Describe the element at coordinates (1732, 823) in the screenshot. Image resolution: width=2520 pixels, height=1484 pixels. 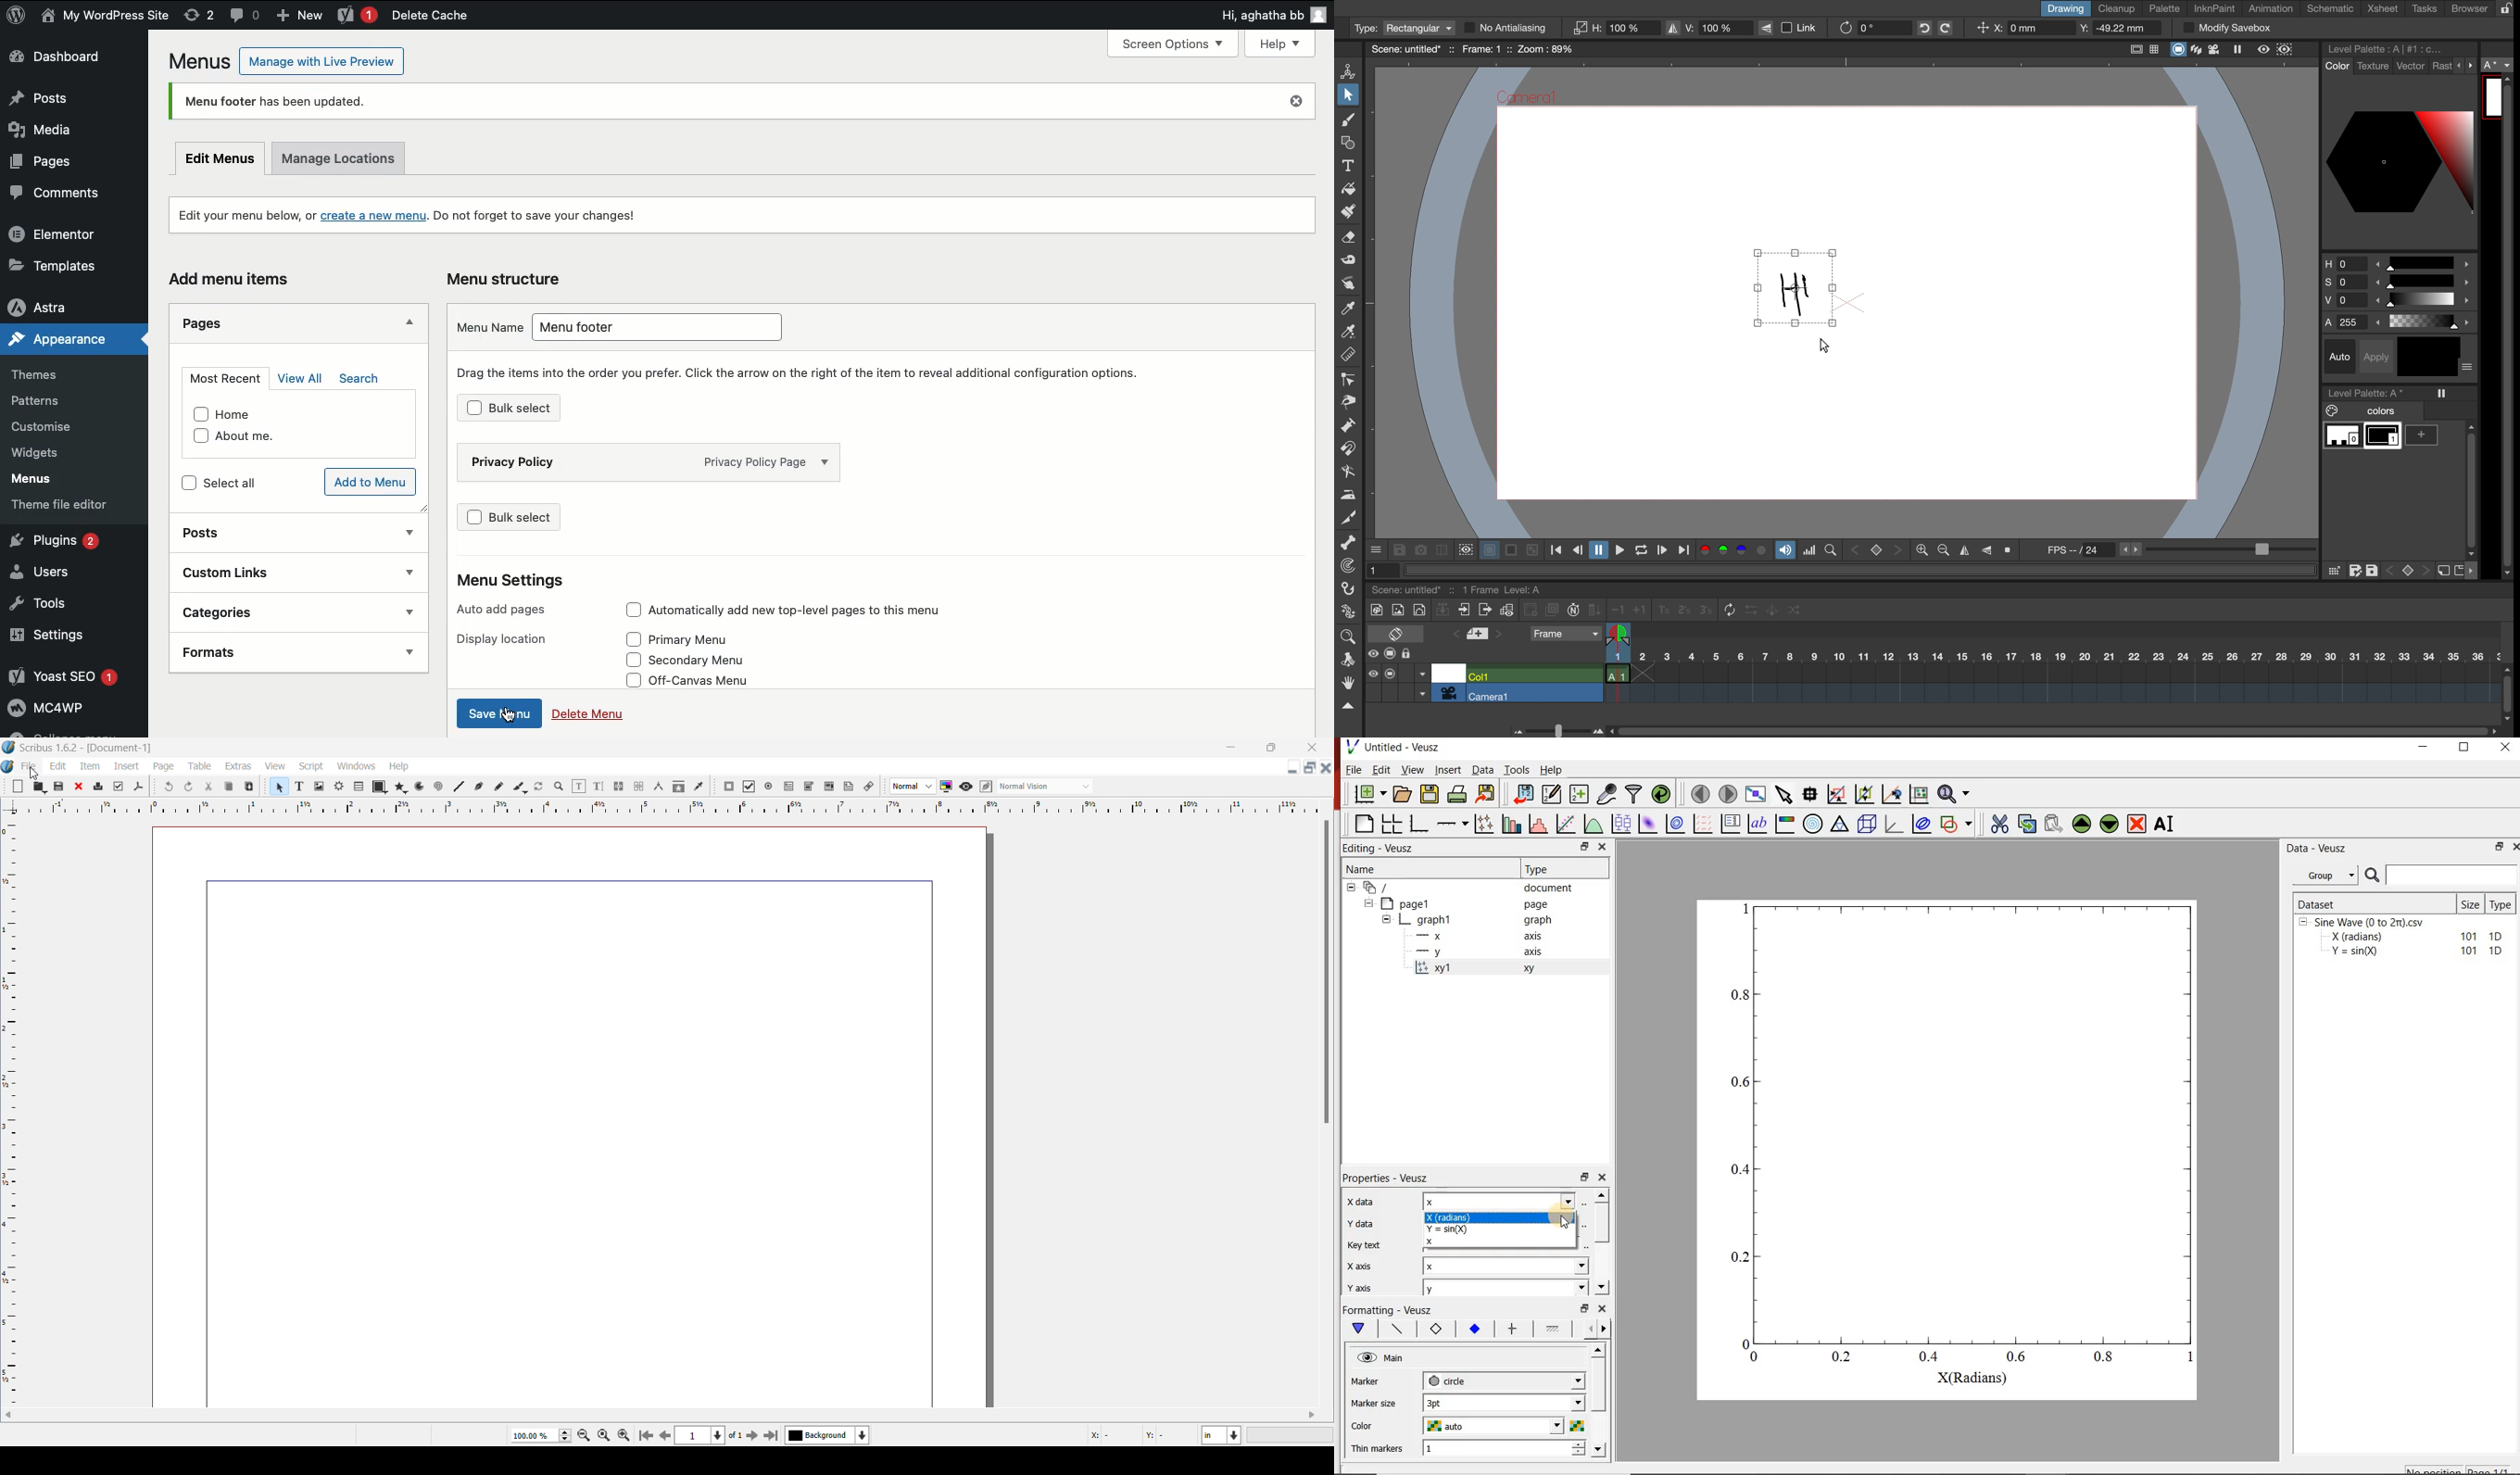
I see `plot key` at that location.